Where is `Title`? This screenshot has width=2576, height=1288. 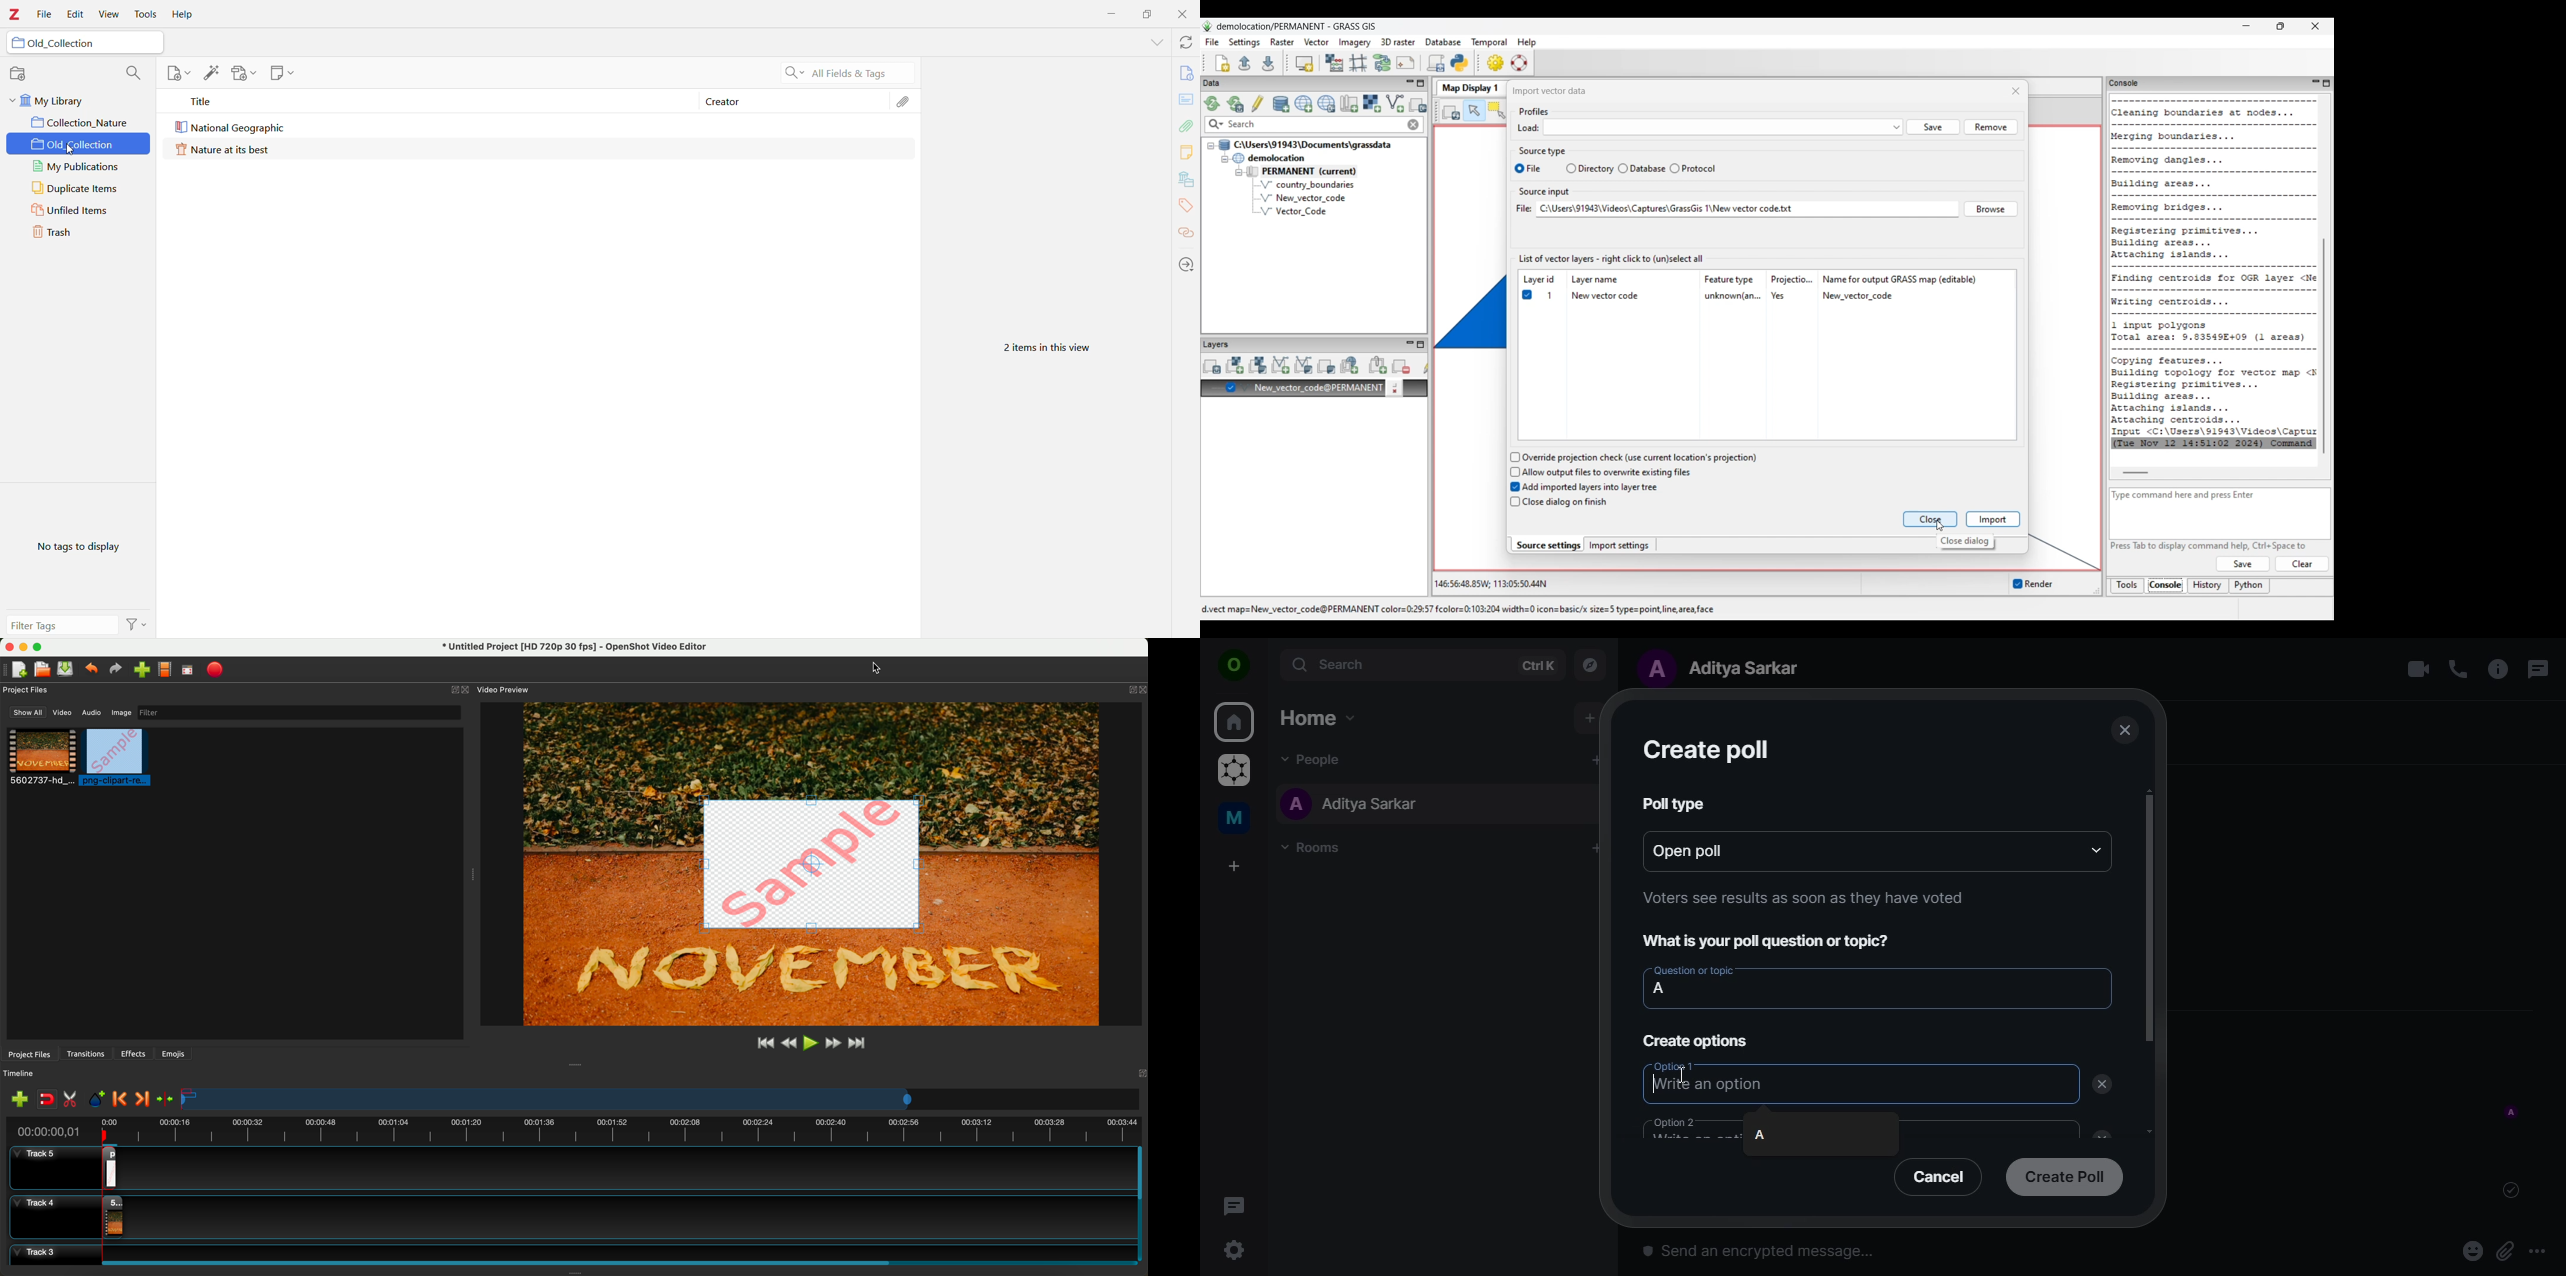 Title is located at coordinates (428, 101).